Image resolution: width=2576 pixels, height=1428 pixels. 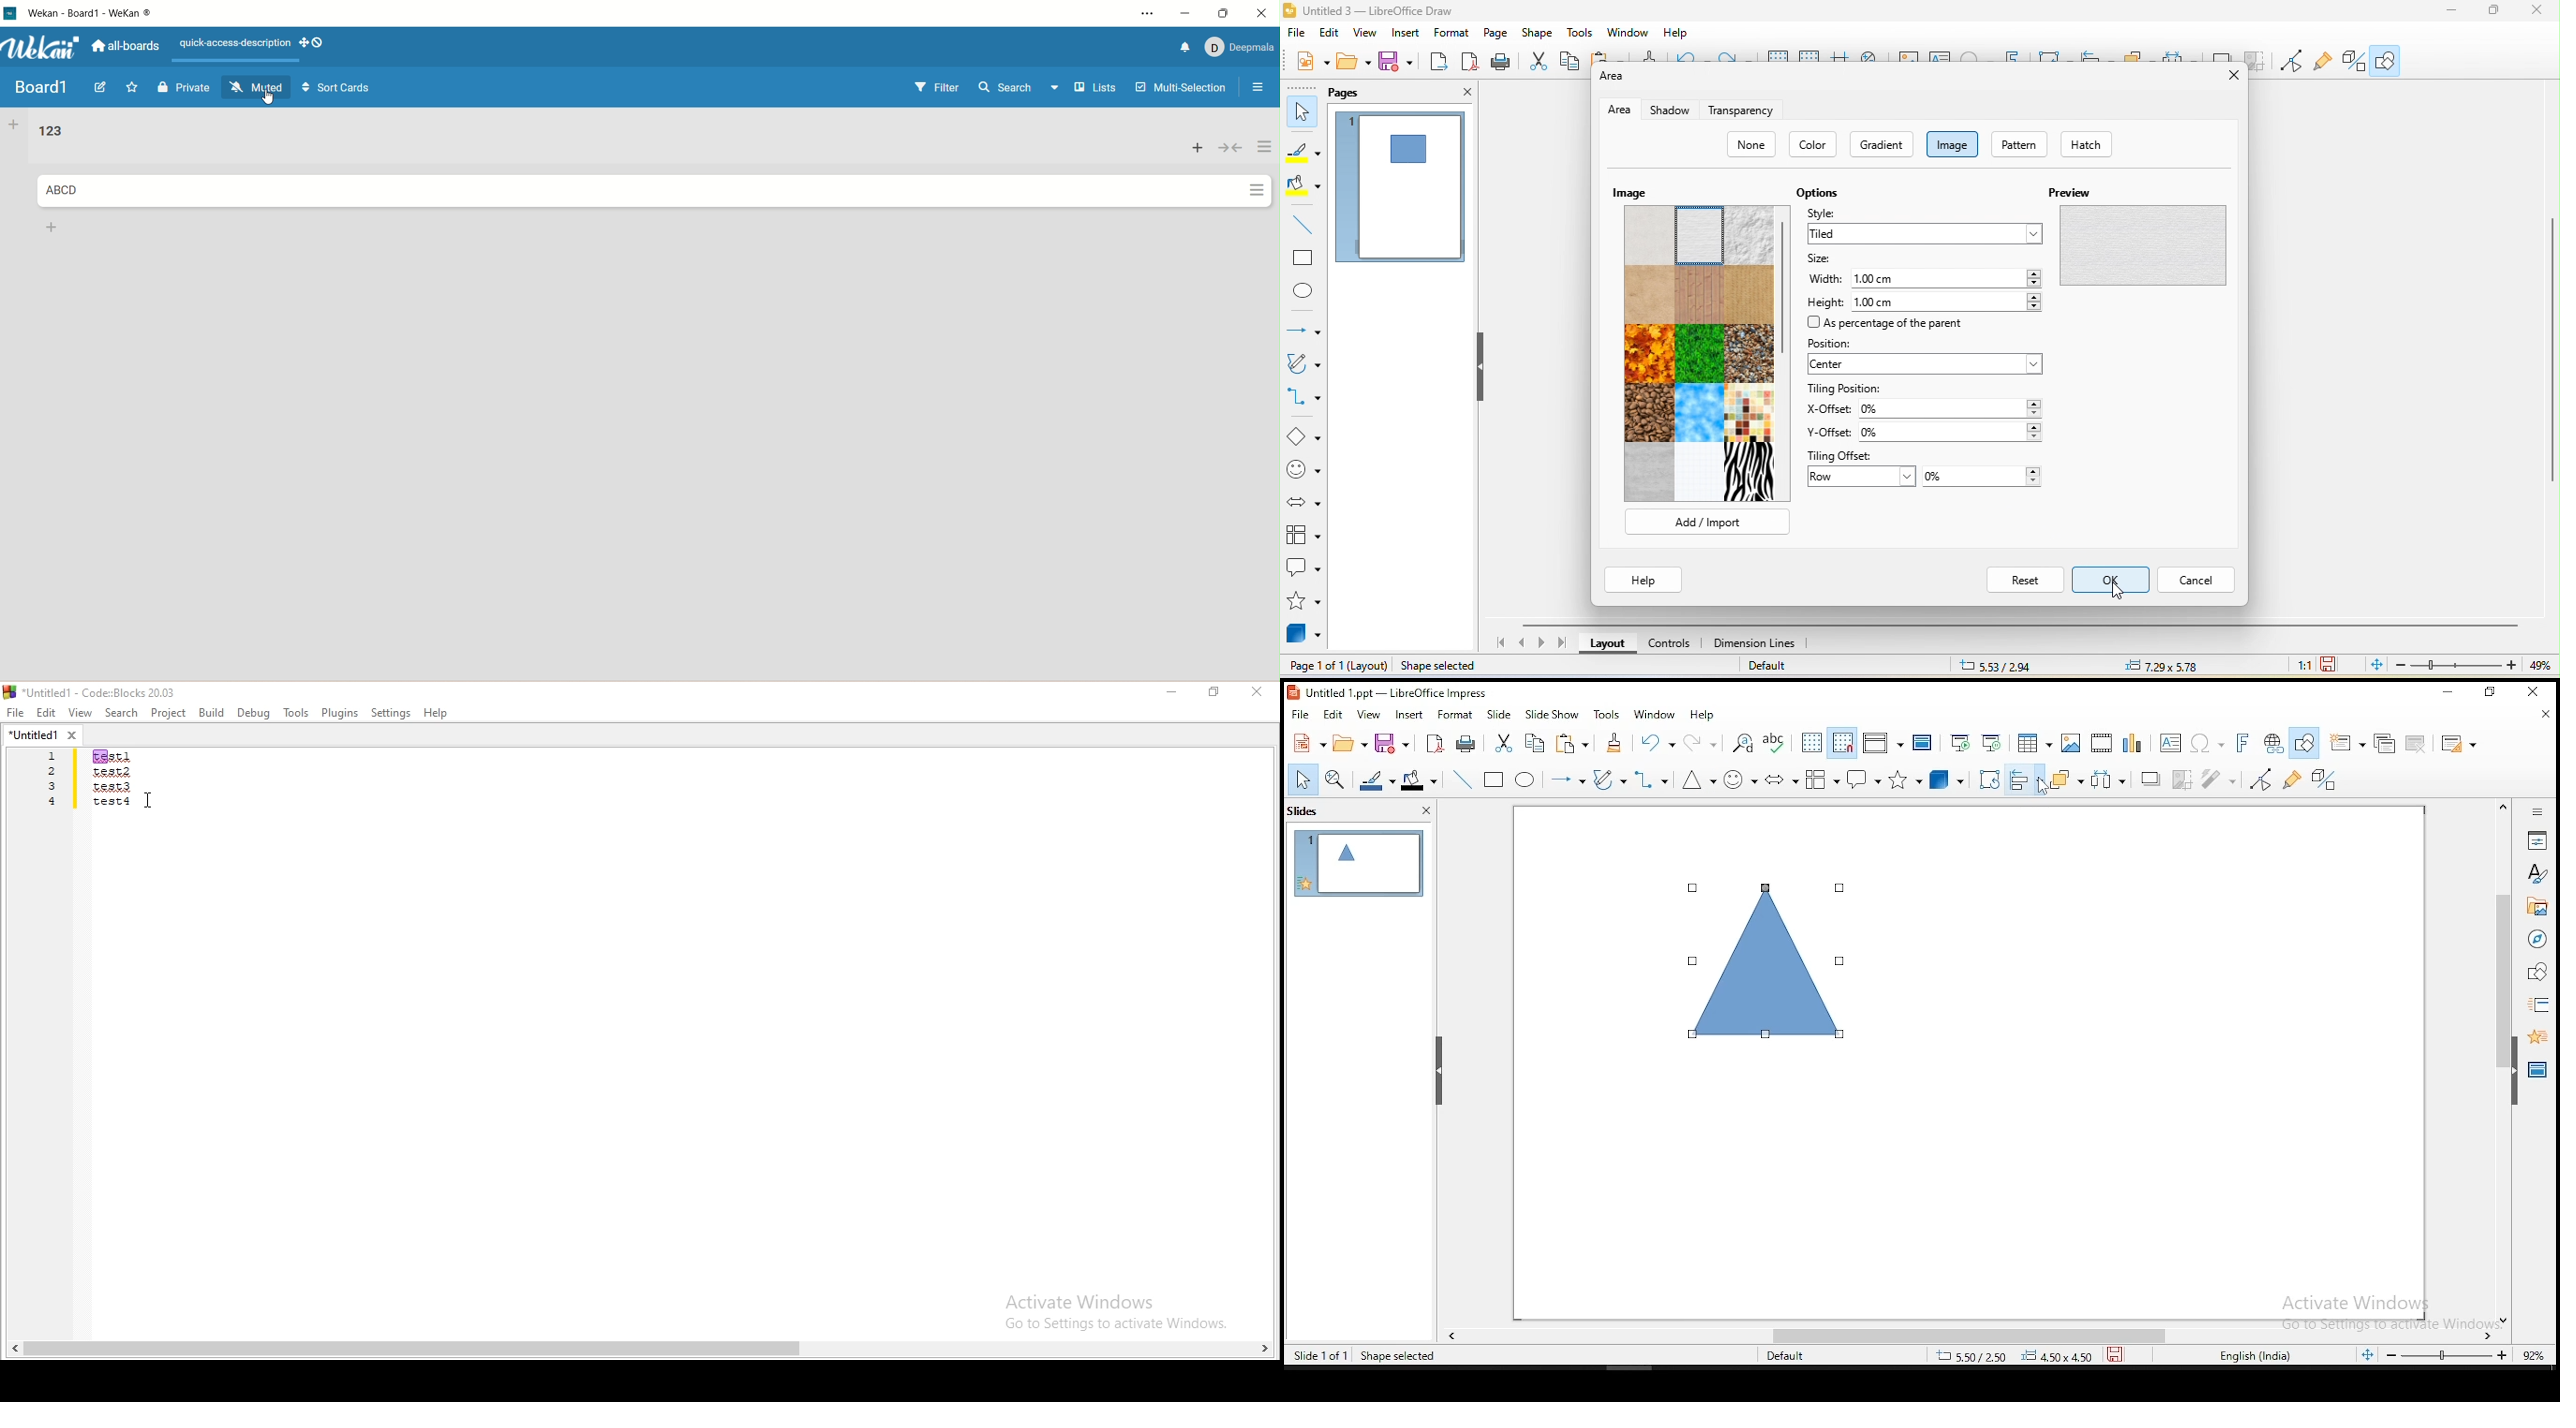 What do you see at coordinates (1811, 742) in the screenshot?
I see `show grid` at bounding box center [1811, 742].